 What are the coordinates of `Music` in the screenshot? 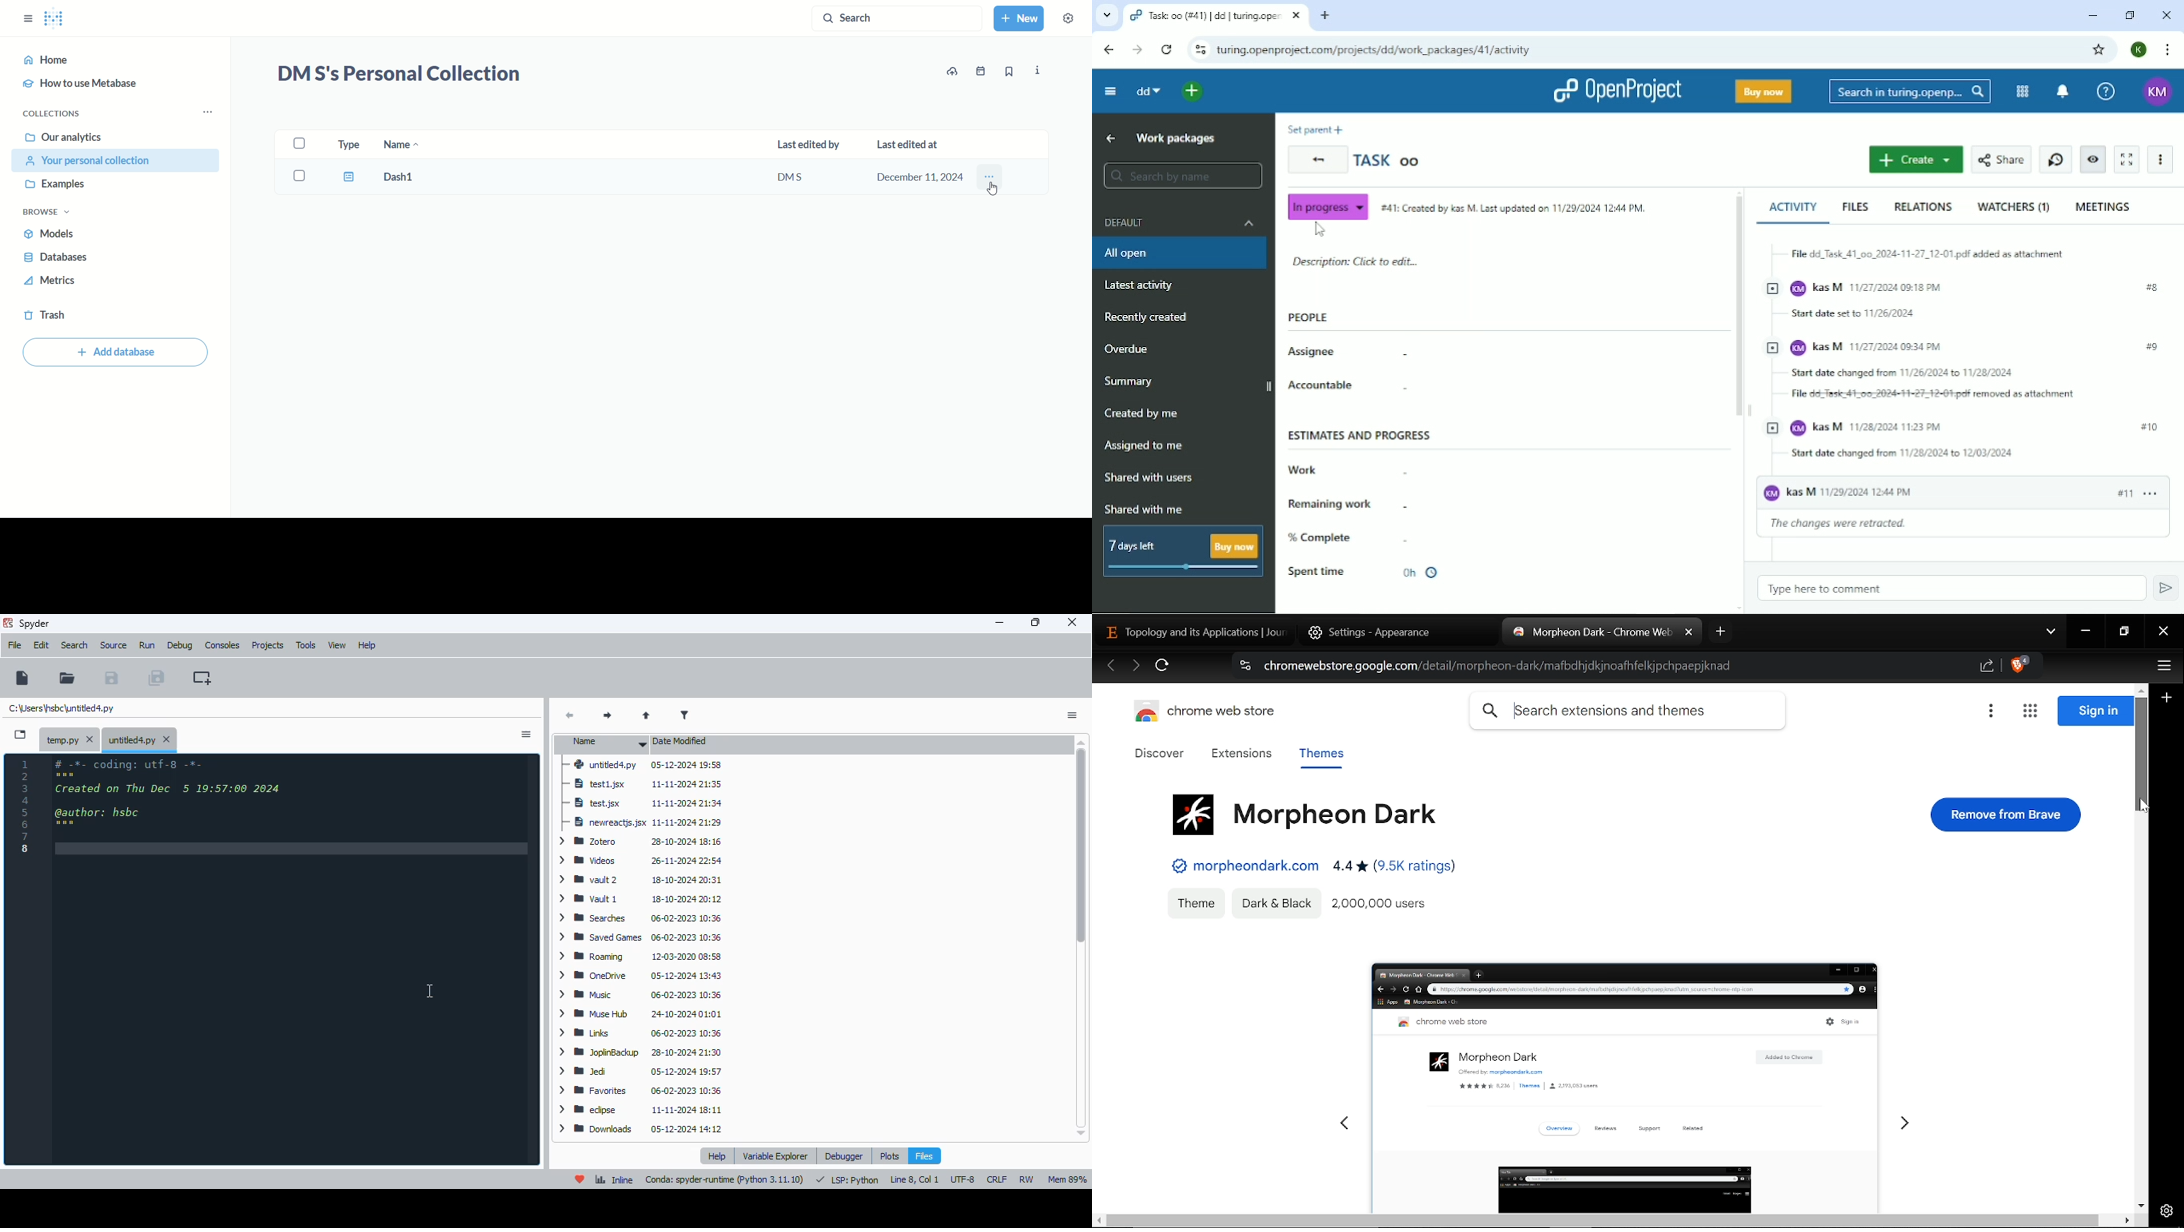 It's located at (588, 995).